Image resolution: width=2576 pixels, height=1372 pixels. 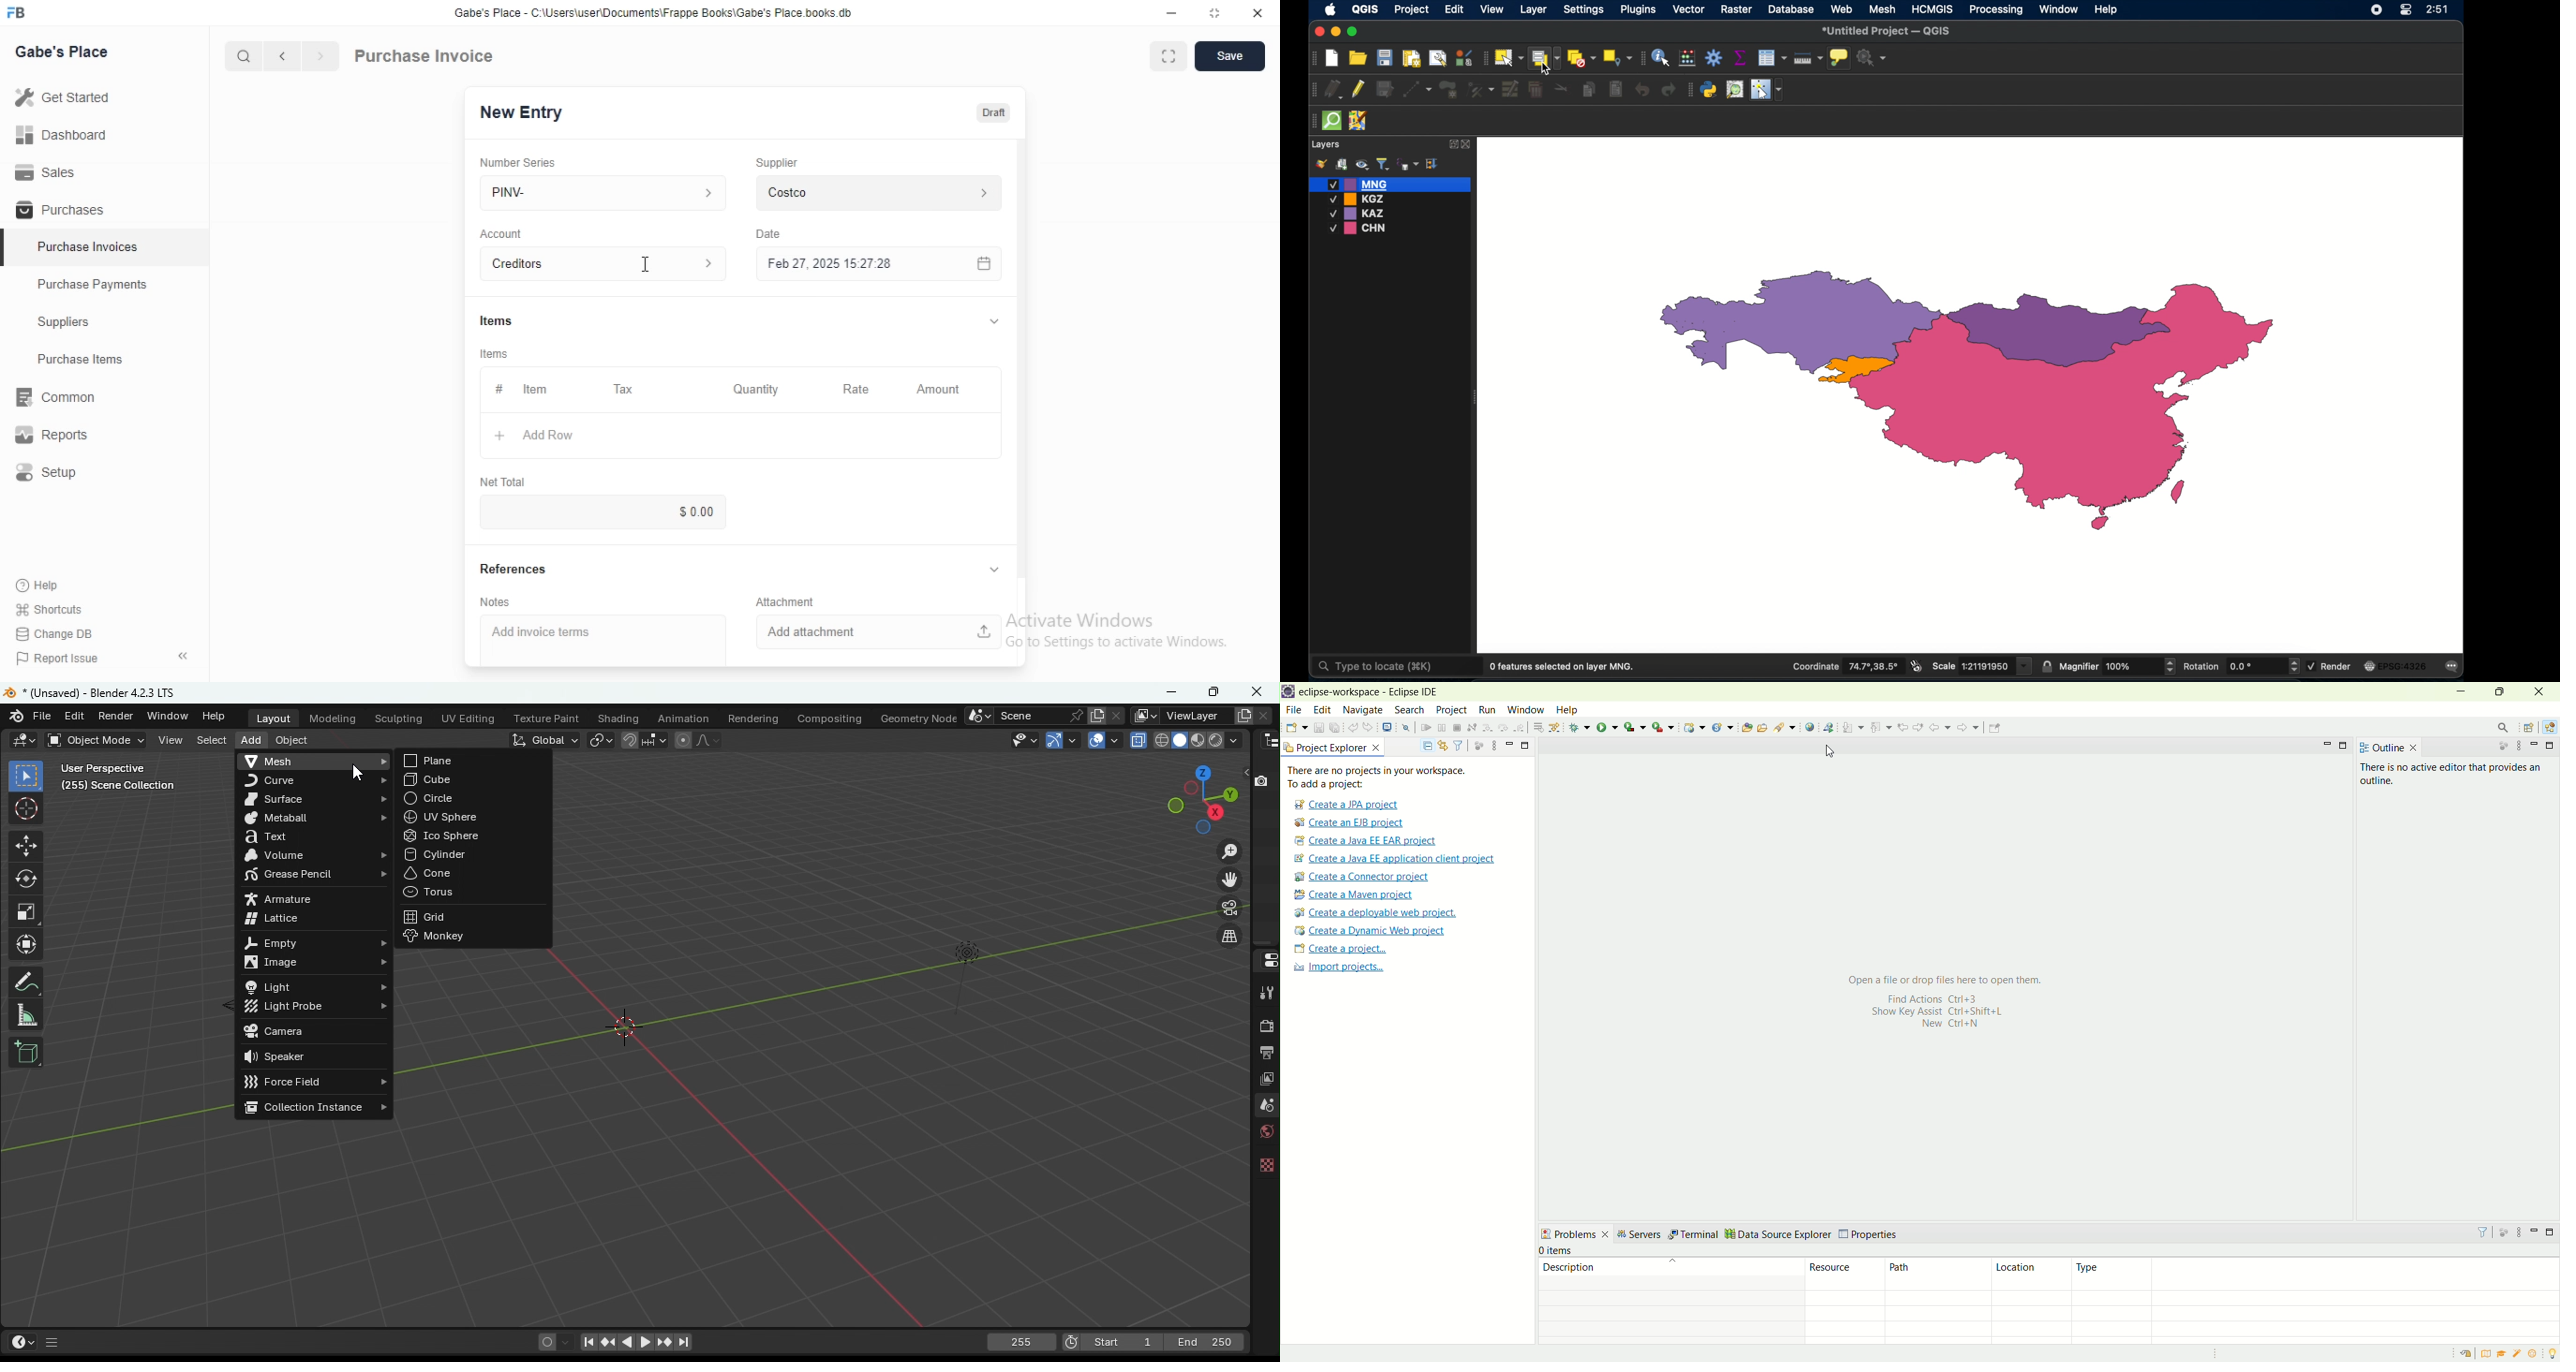 I want to click on Collapse, so click(x=994, y=321).